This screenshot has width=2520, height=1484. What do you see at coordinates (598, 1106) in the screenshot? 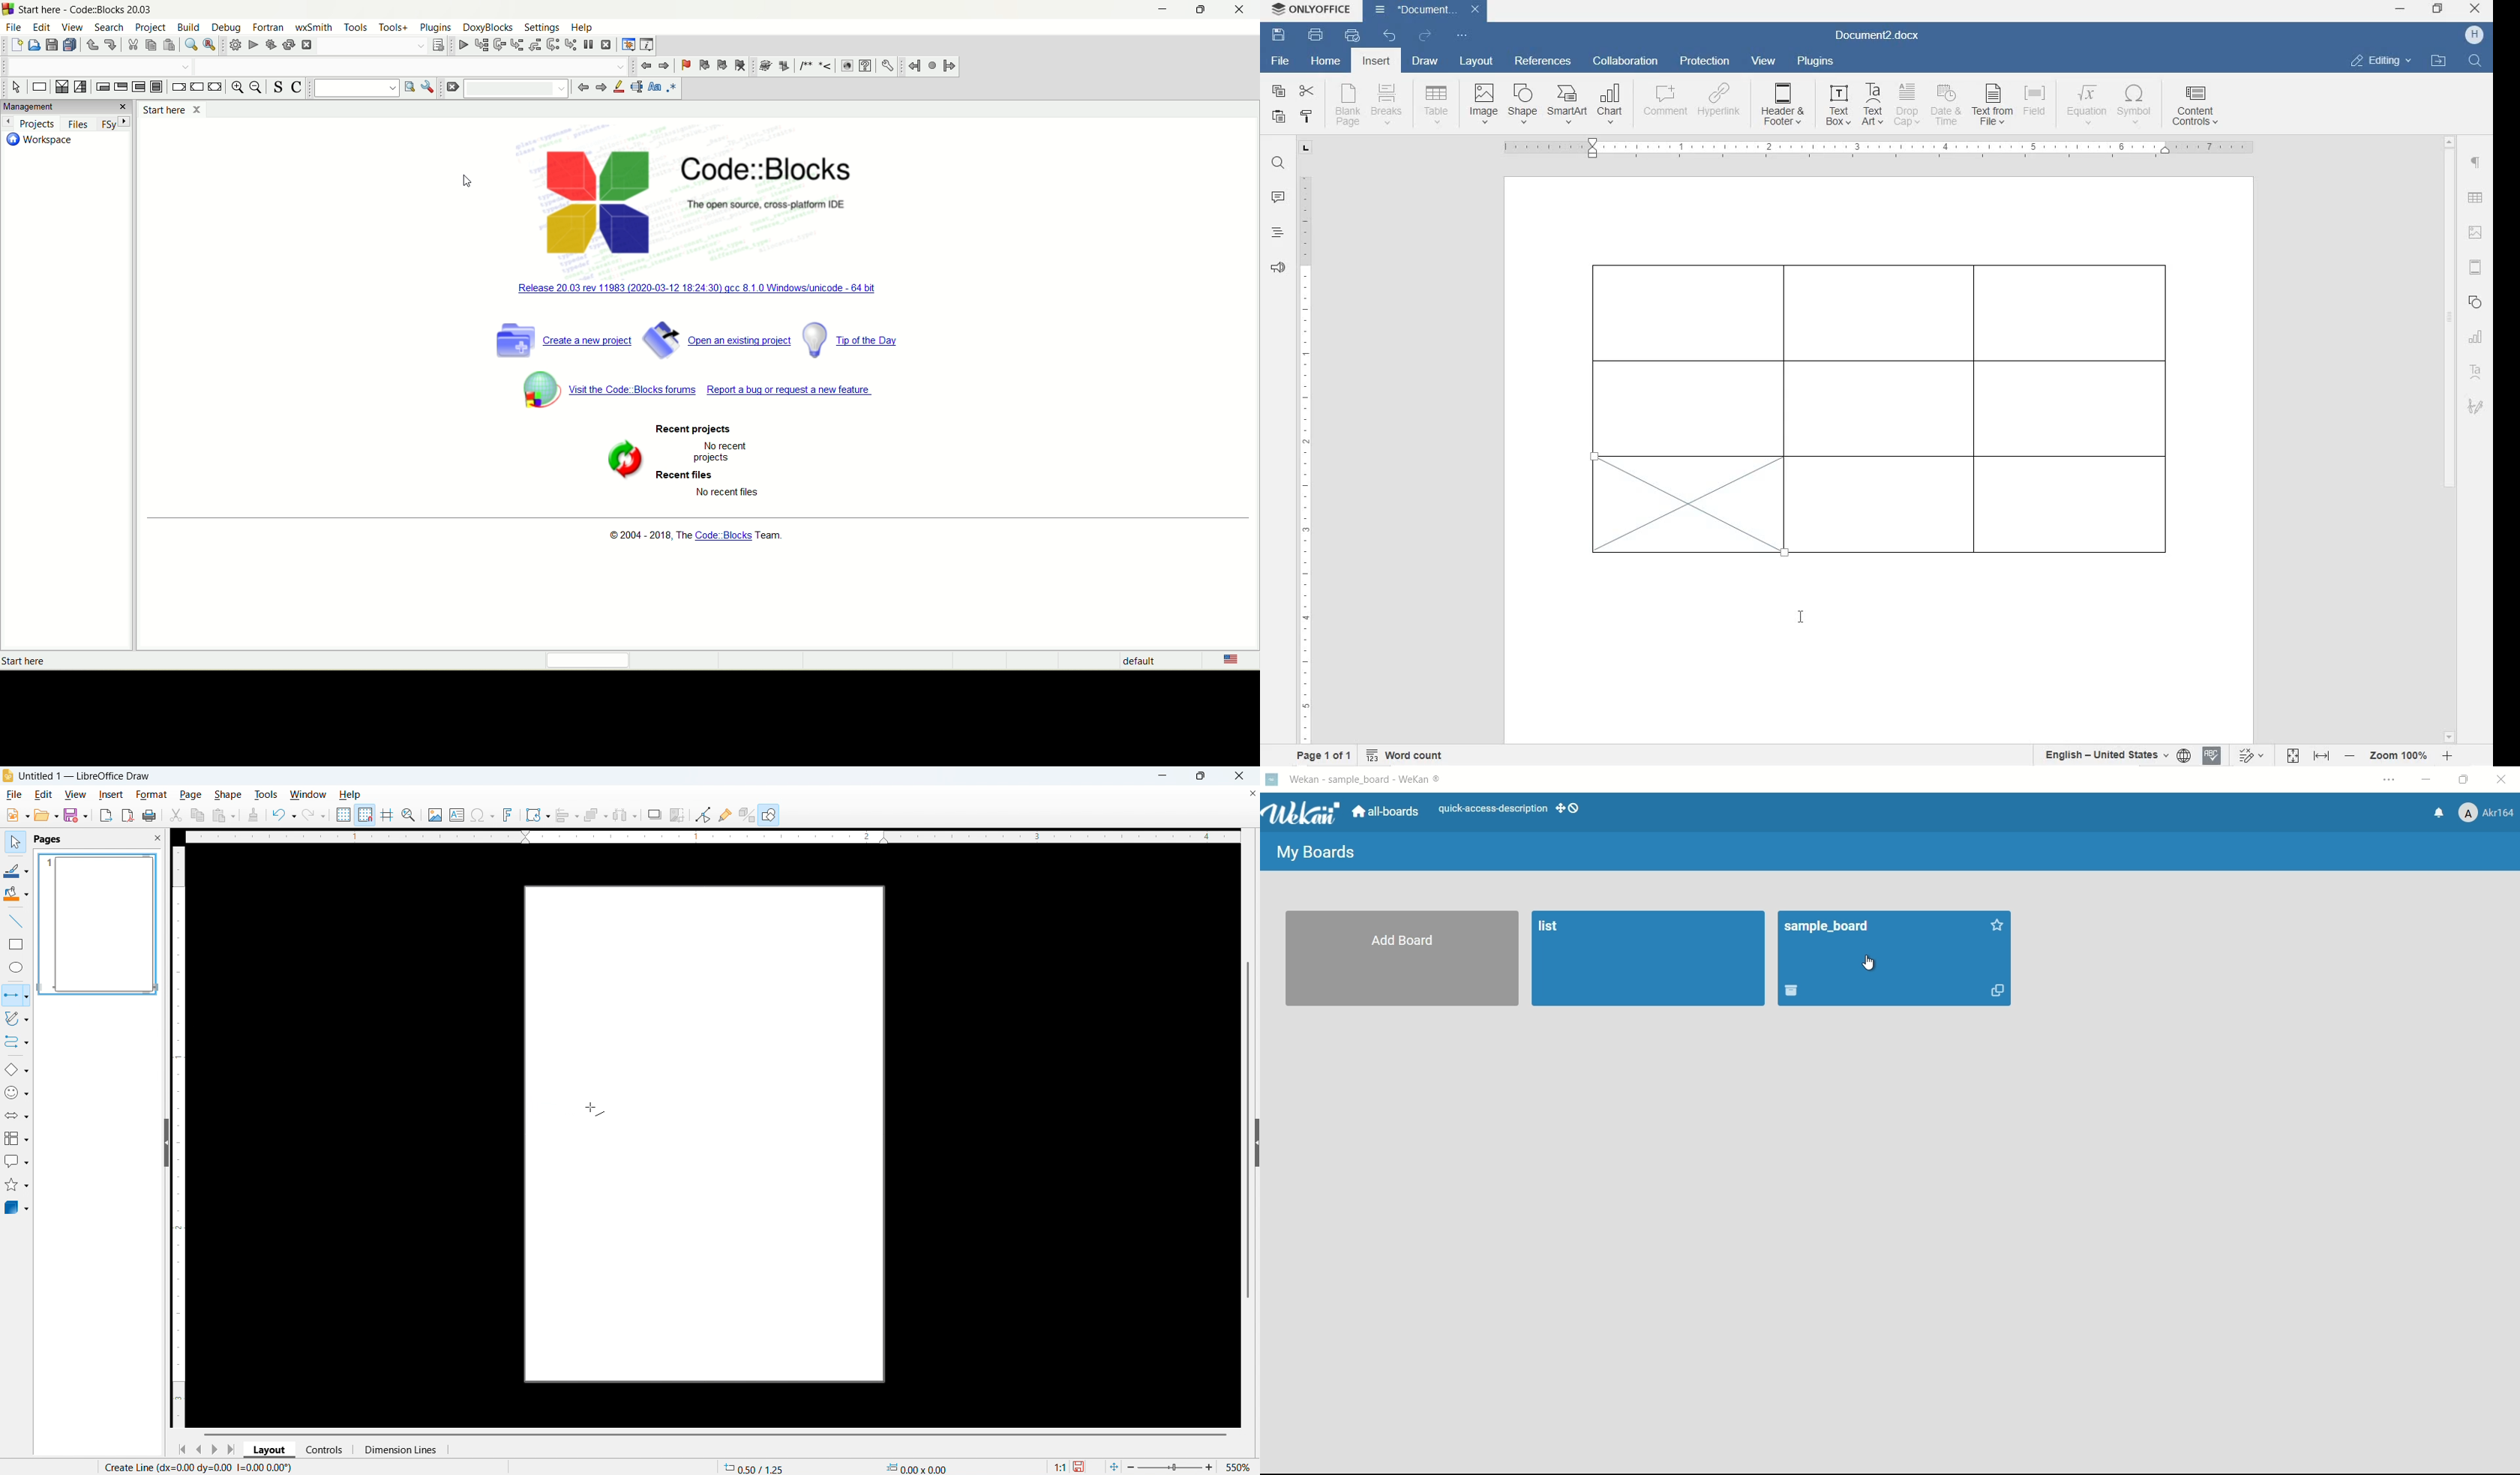
I see `cursor MOUSE_DOWN` at bounding box center [598, 1106].